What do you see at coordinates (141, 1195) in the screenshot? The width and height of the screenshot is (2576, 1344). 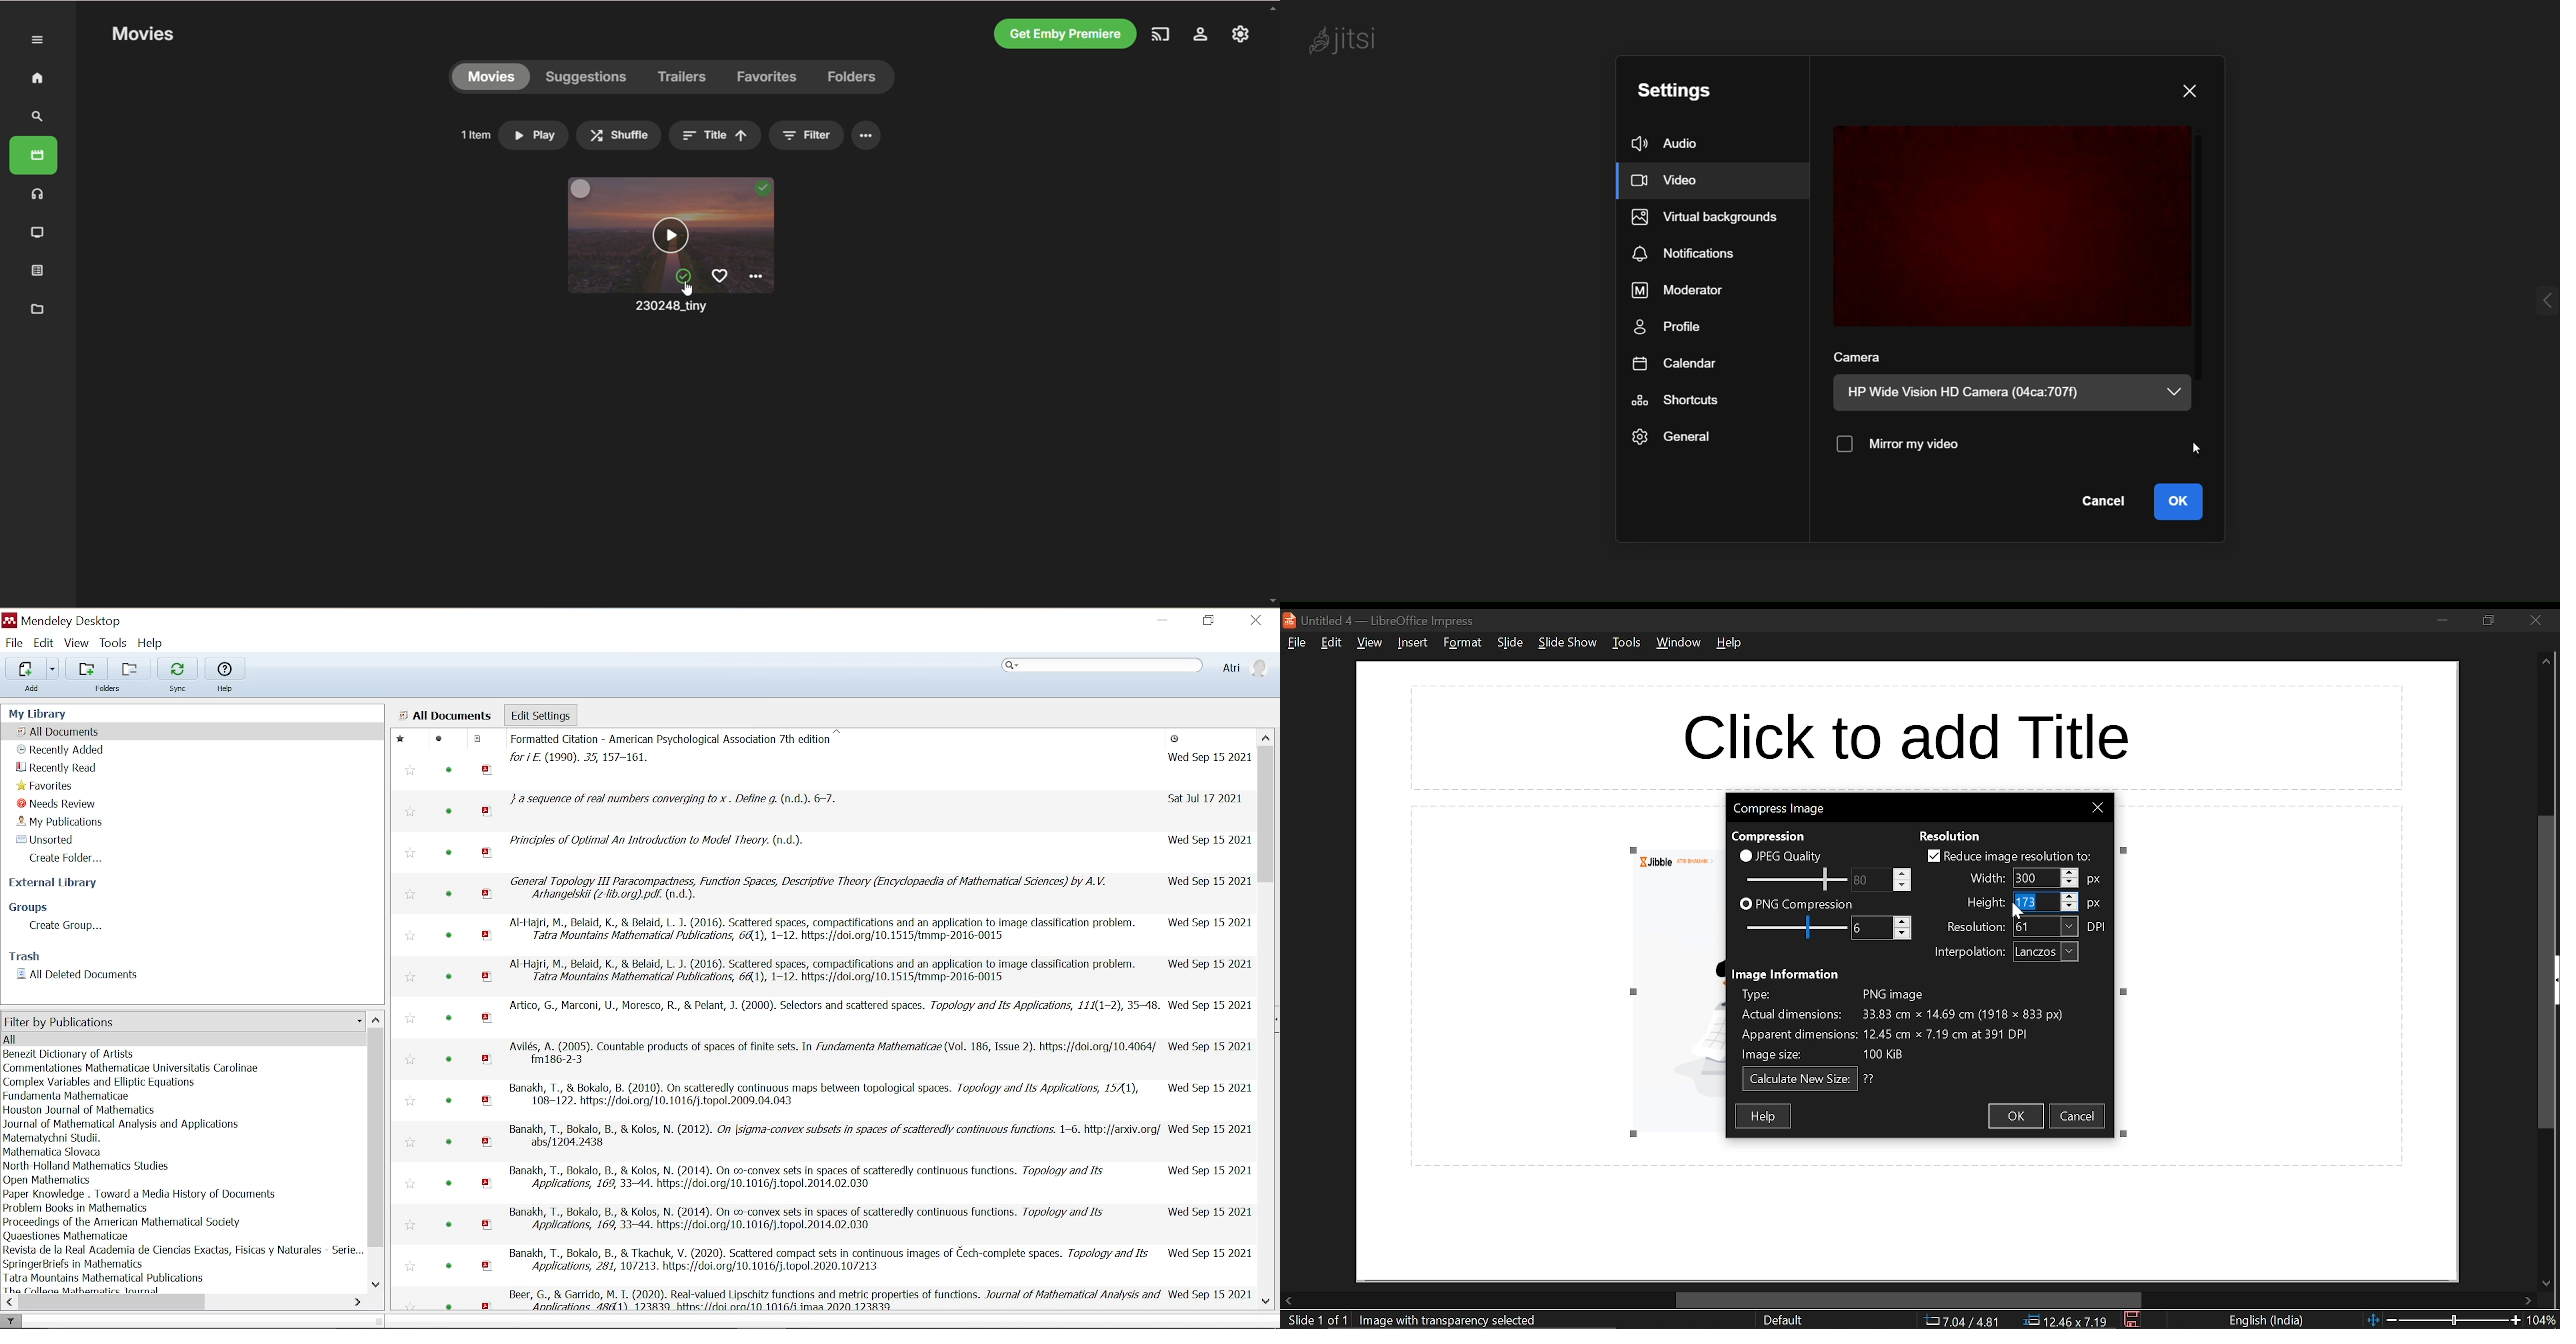 I see `author` at bounding box center [141, 1195].